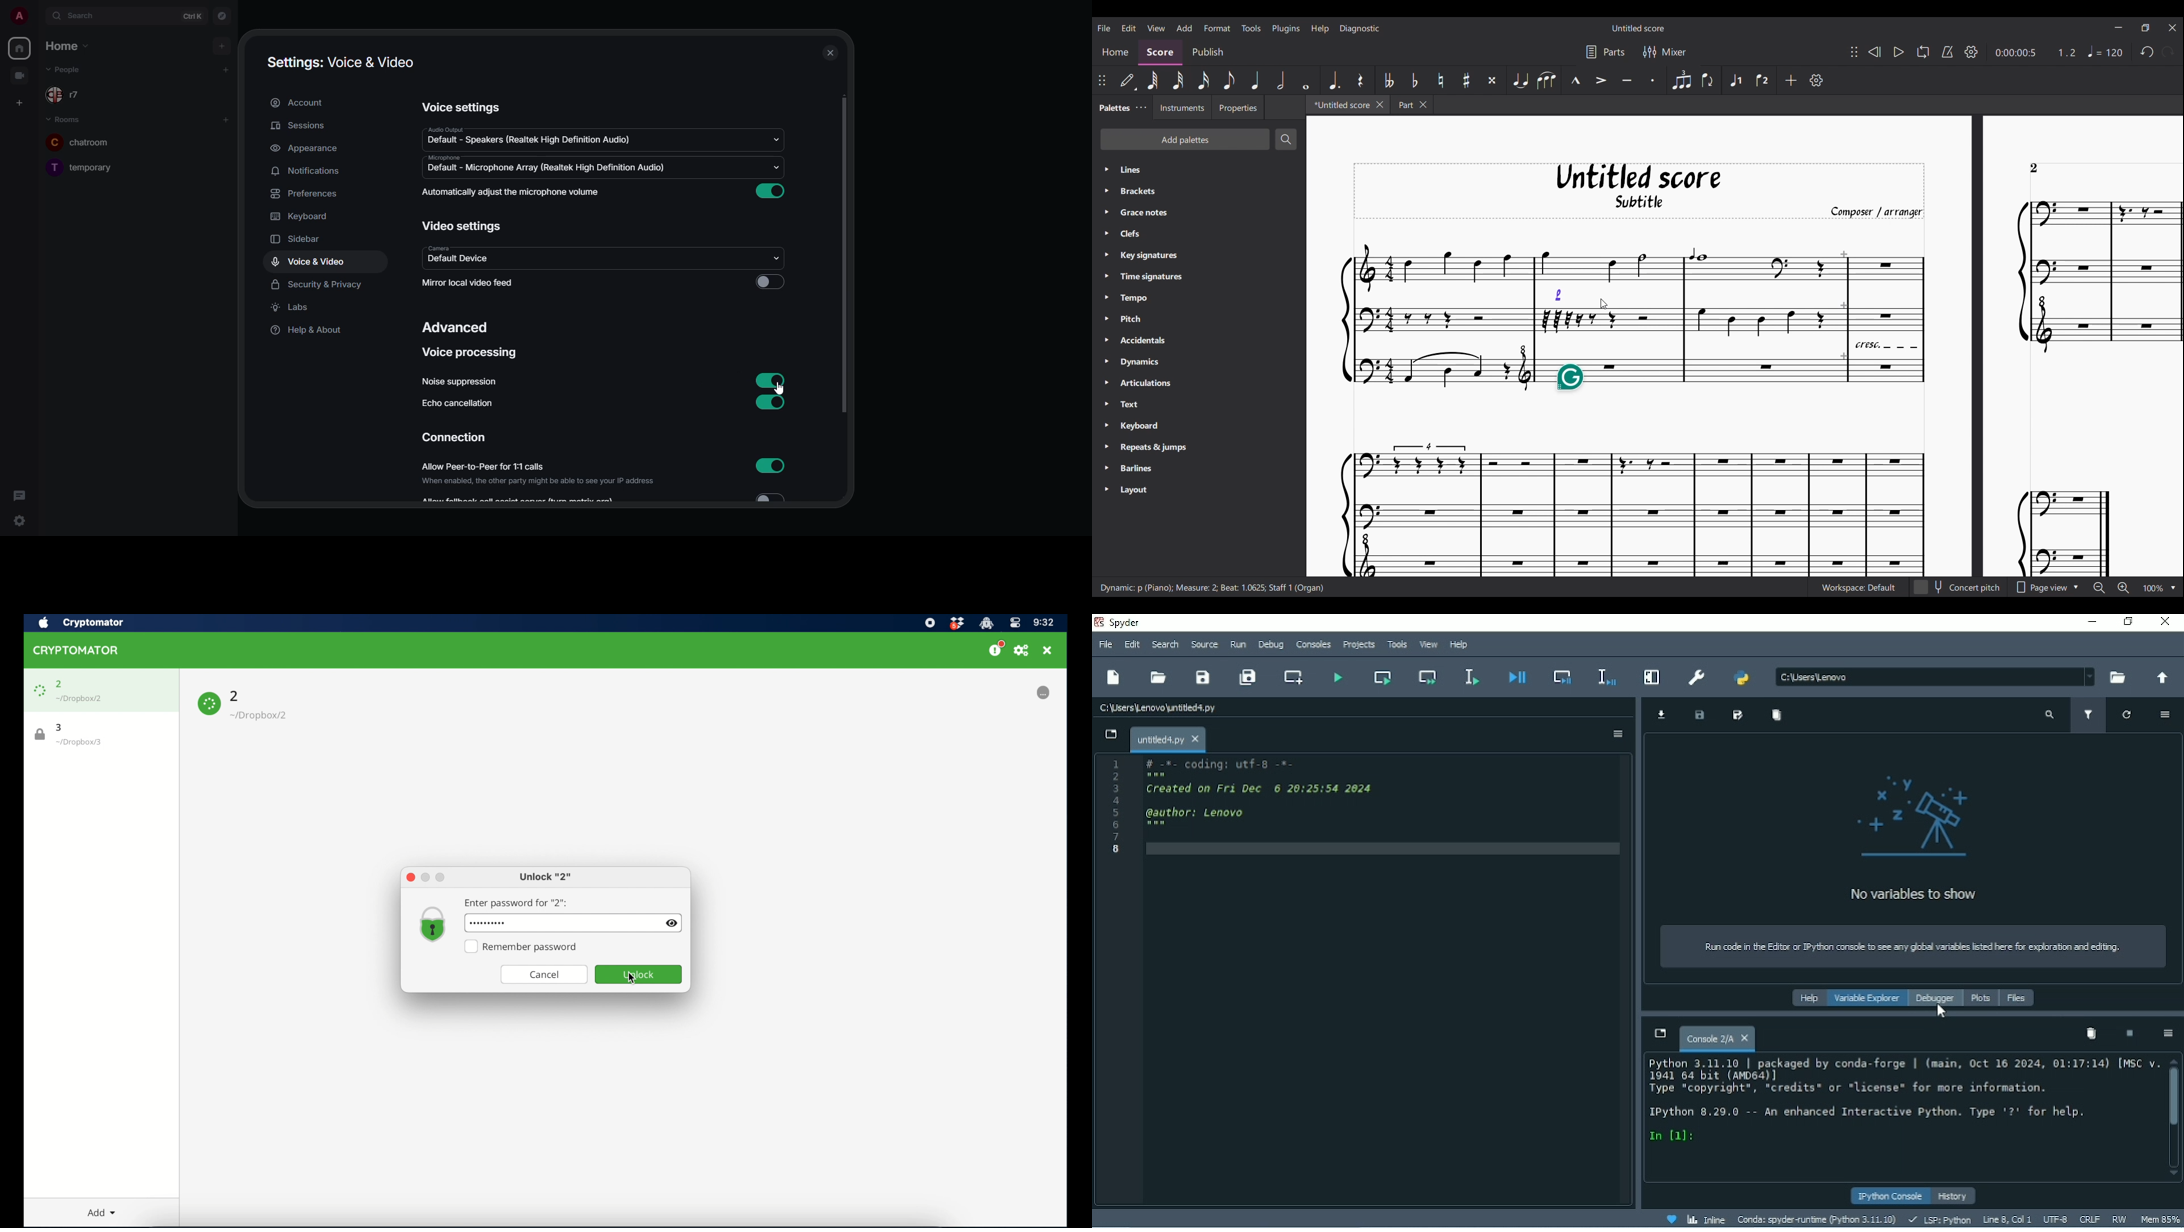  Describe the element at coordinates (1429, 644) in the screenshot. I see `View` at that location.